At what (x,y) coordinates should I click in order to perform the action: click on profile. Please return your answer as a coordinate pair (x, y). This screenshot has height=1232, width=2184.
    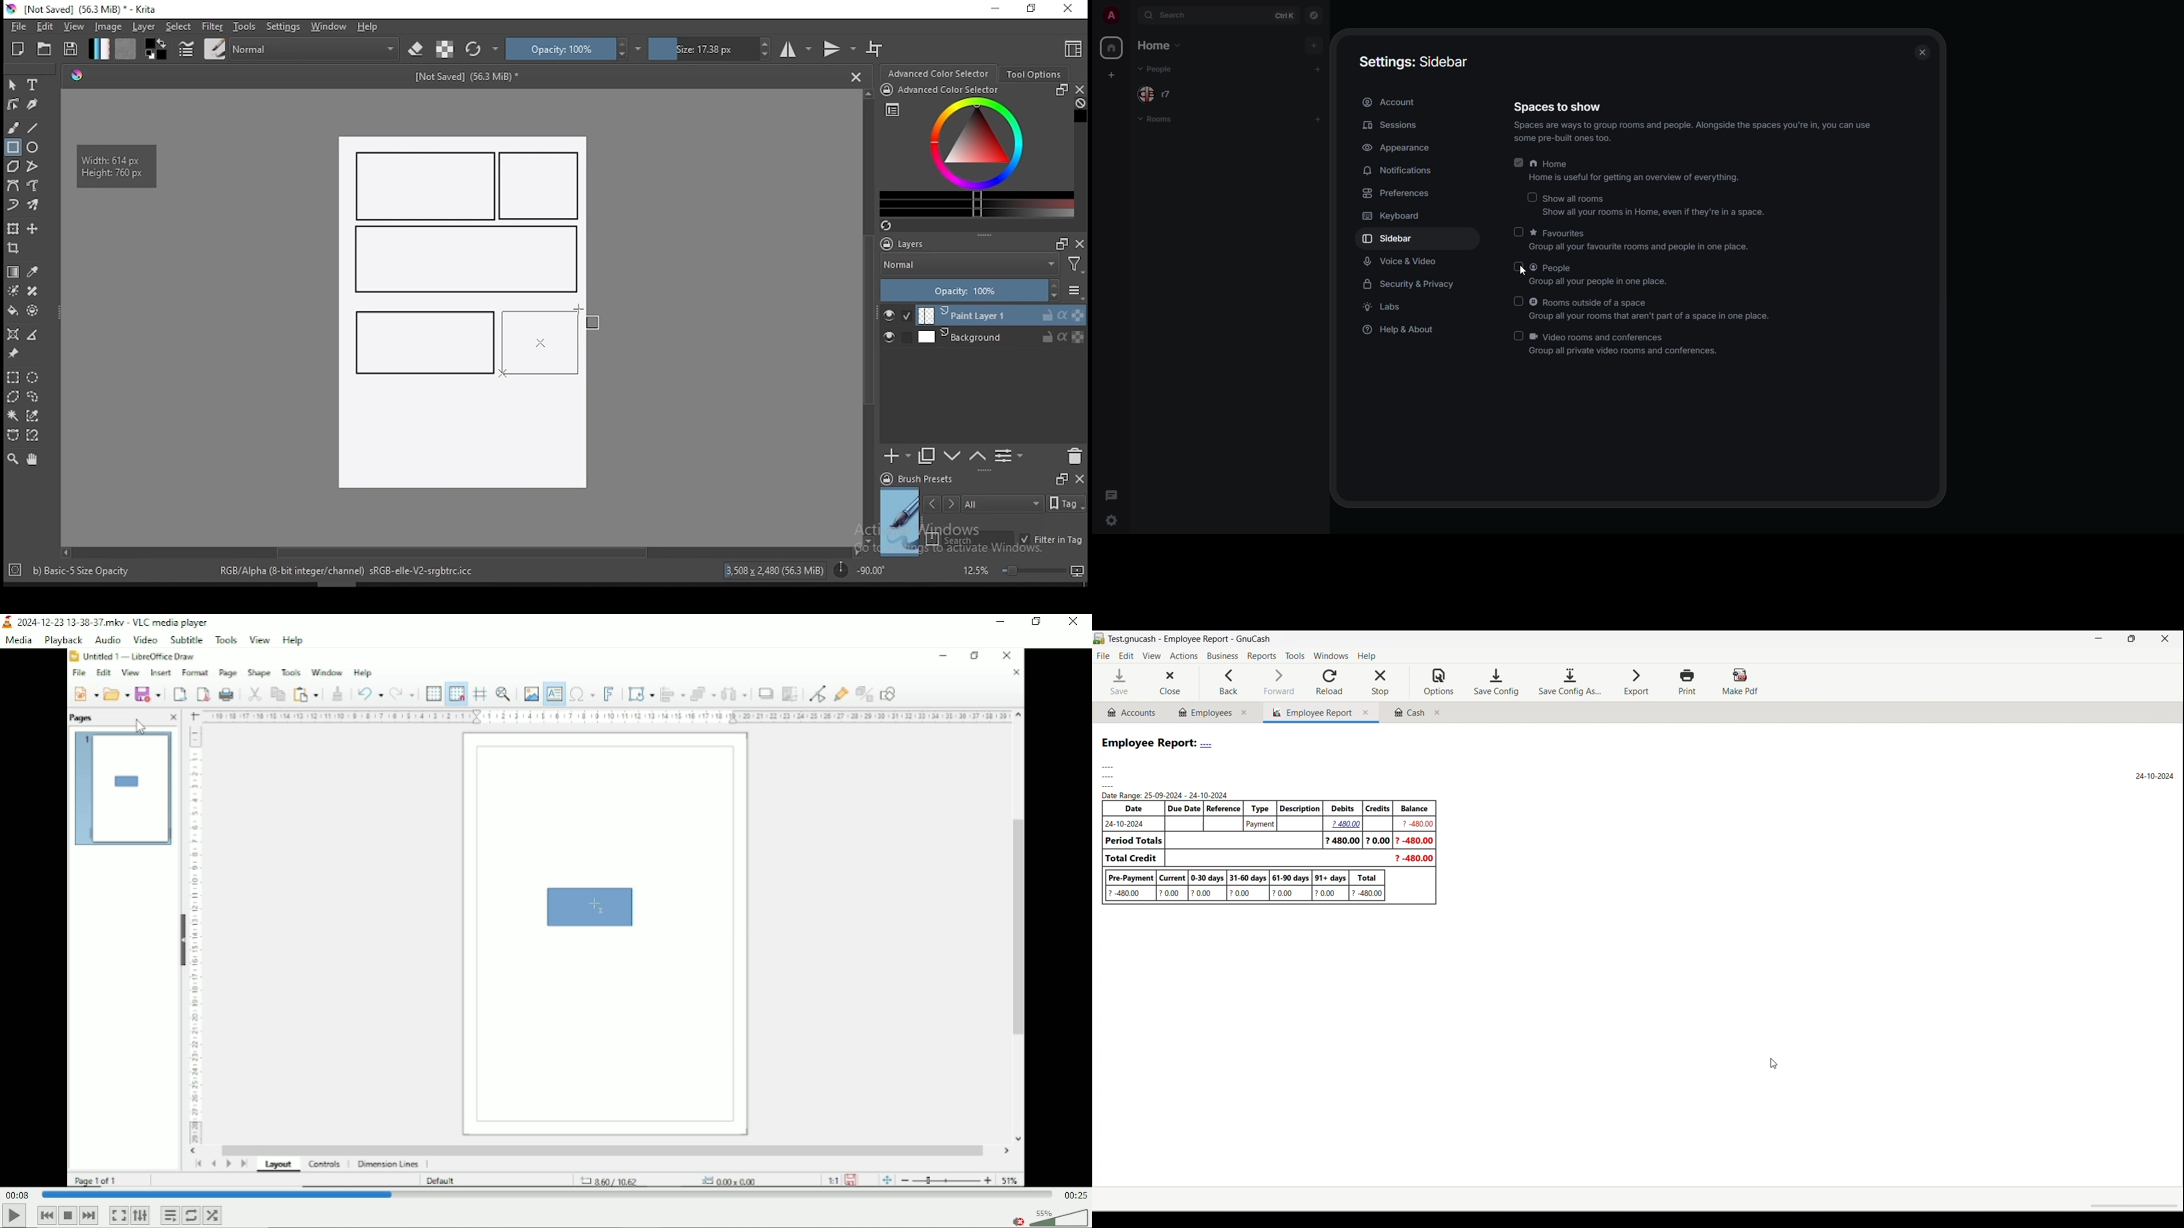
    Looking at the image, I should click on (1110, 18).